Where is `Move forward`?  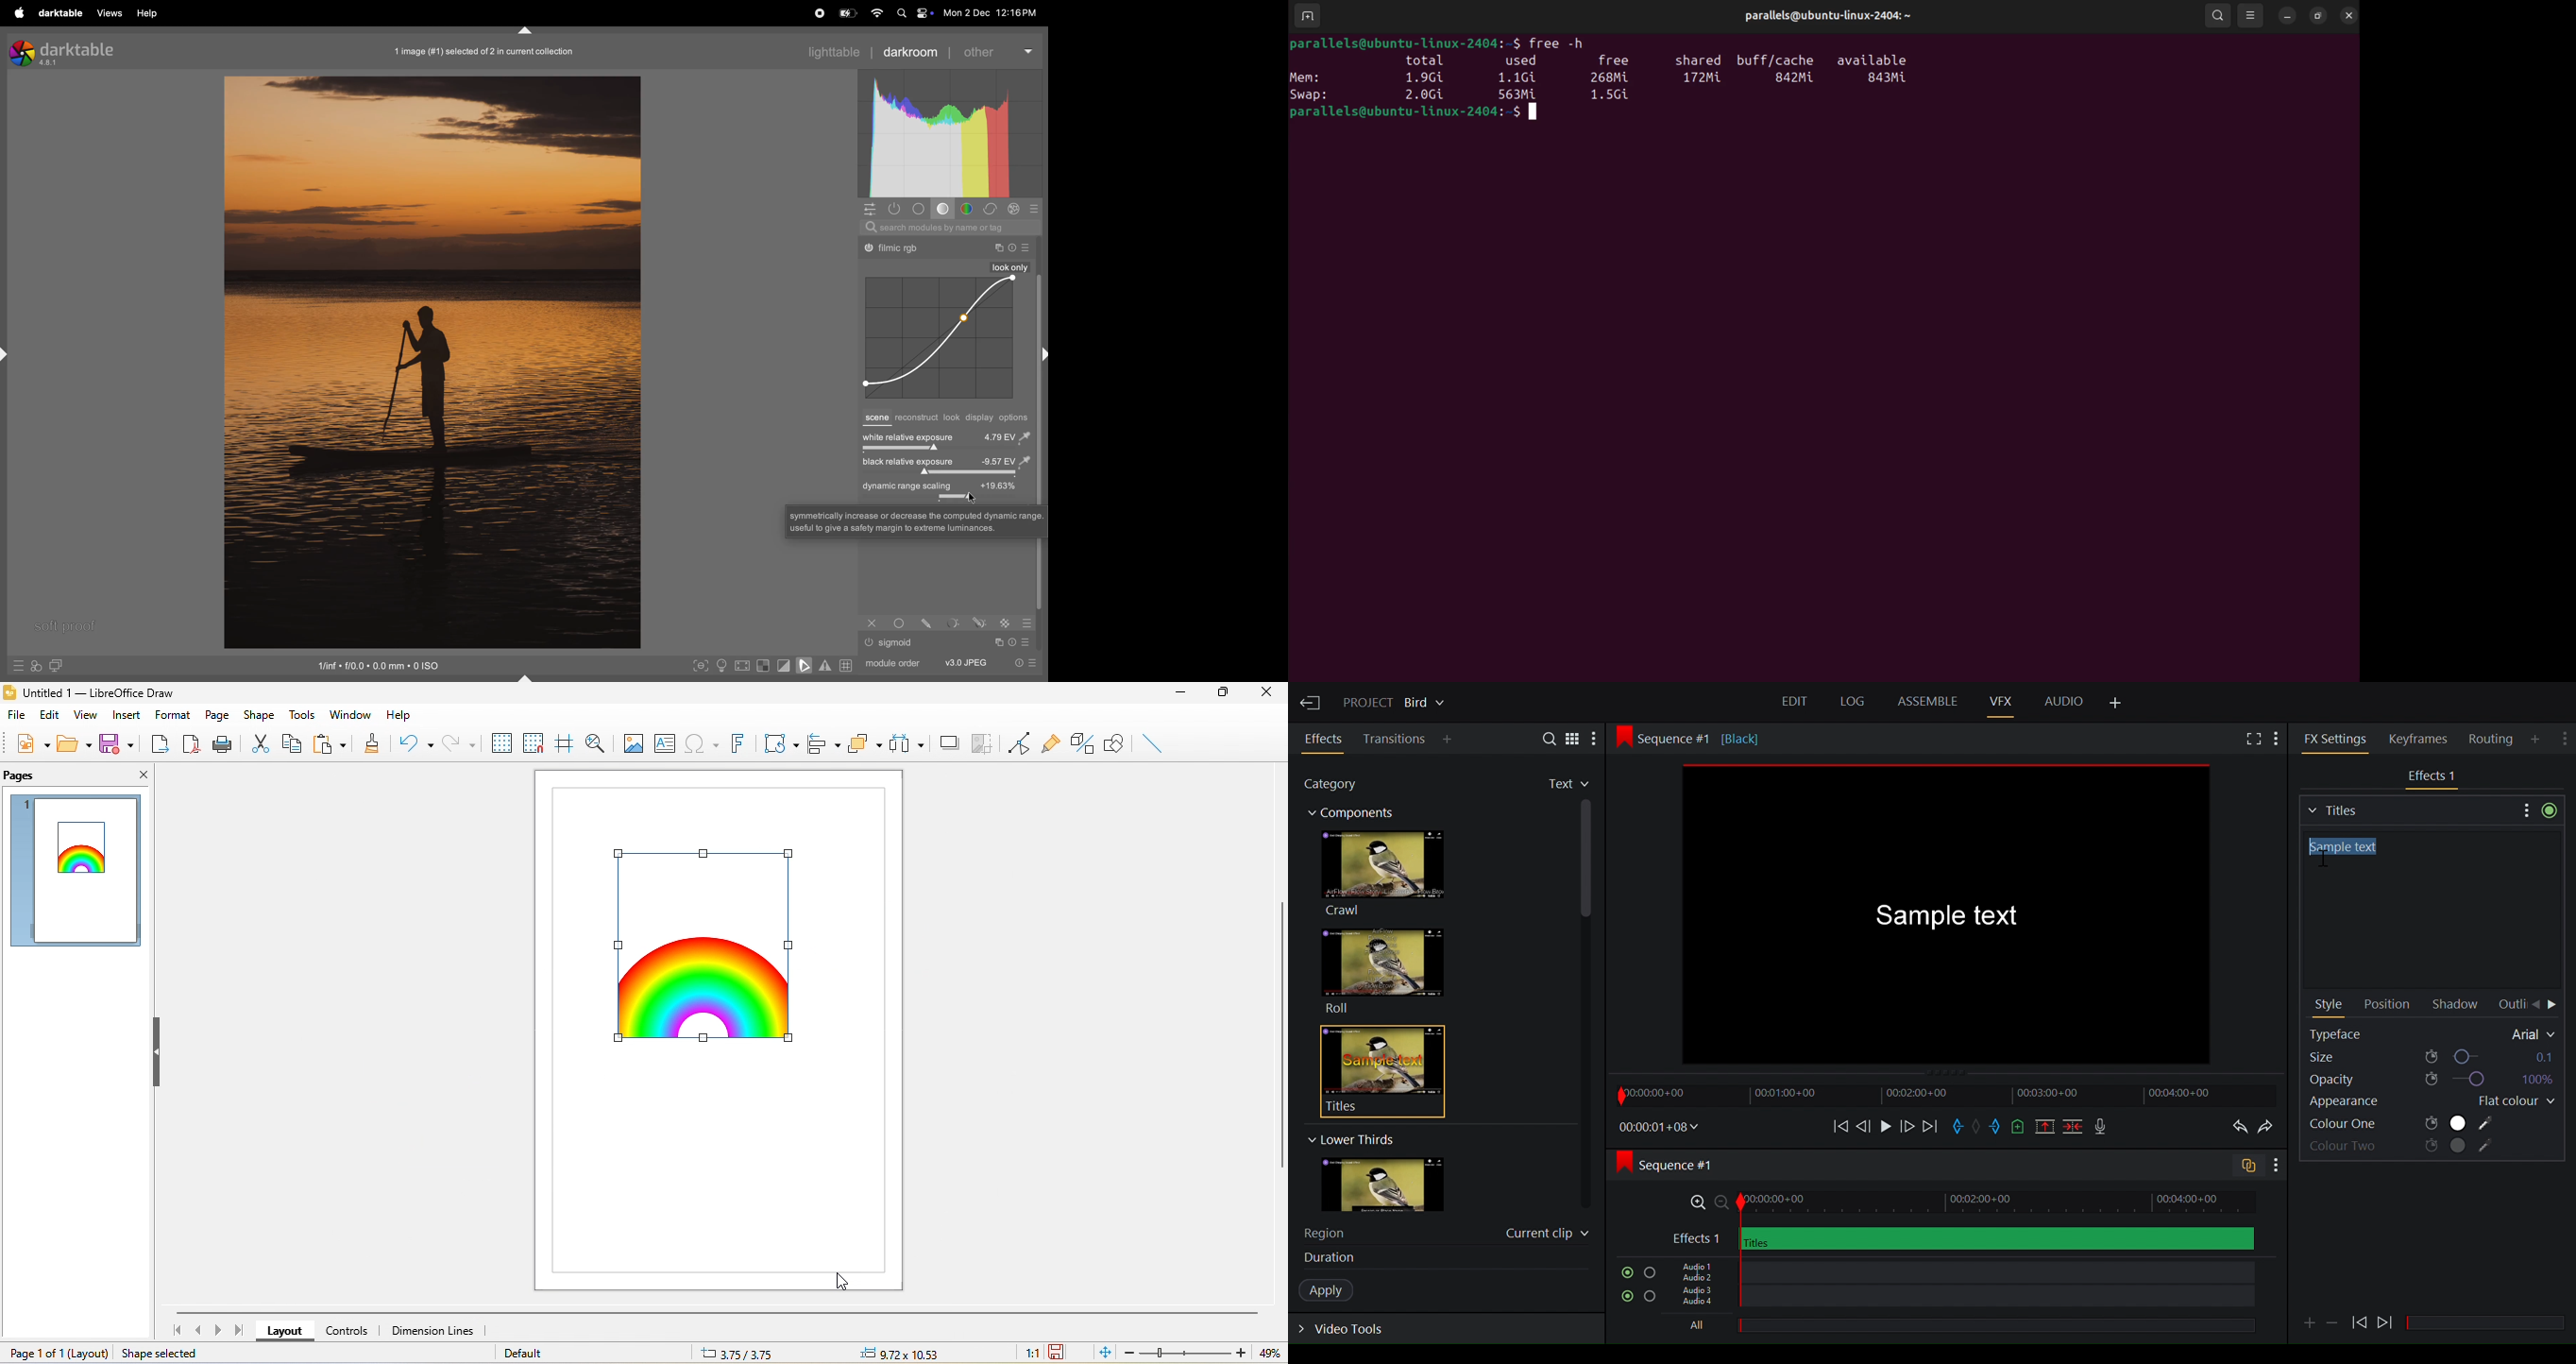 Move forward is located at coordinates (1929, 1128).